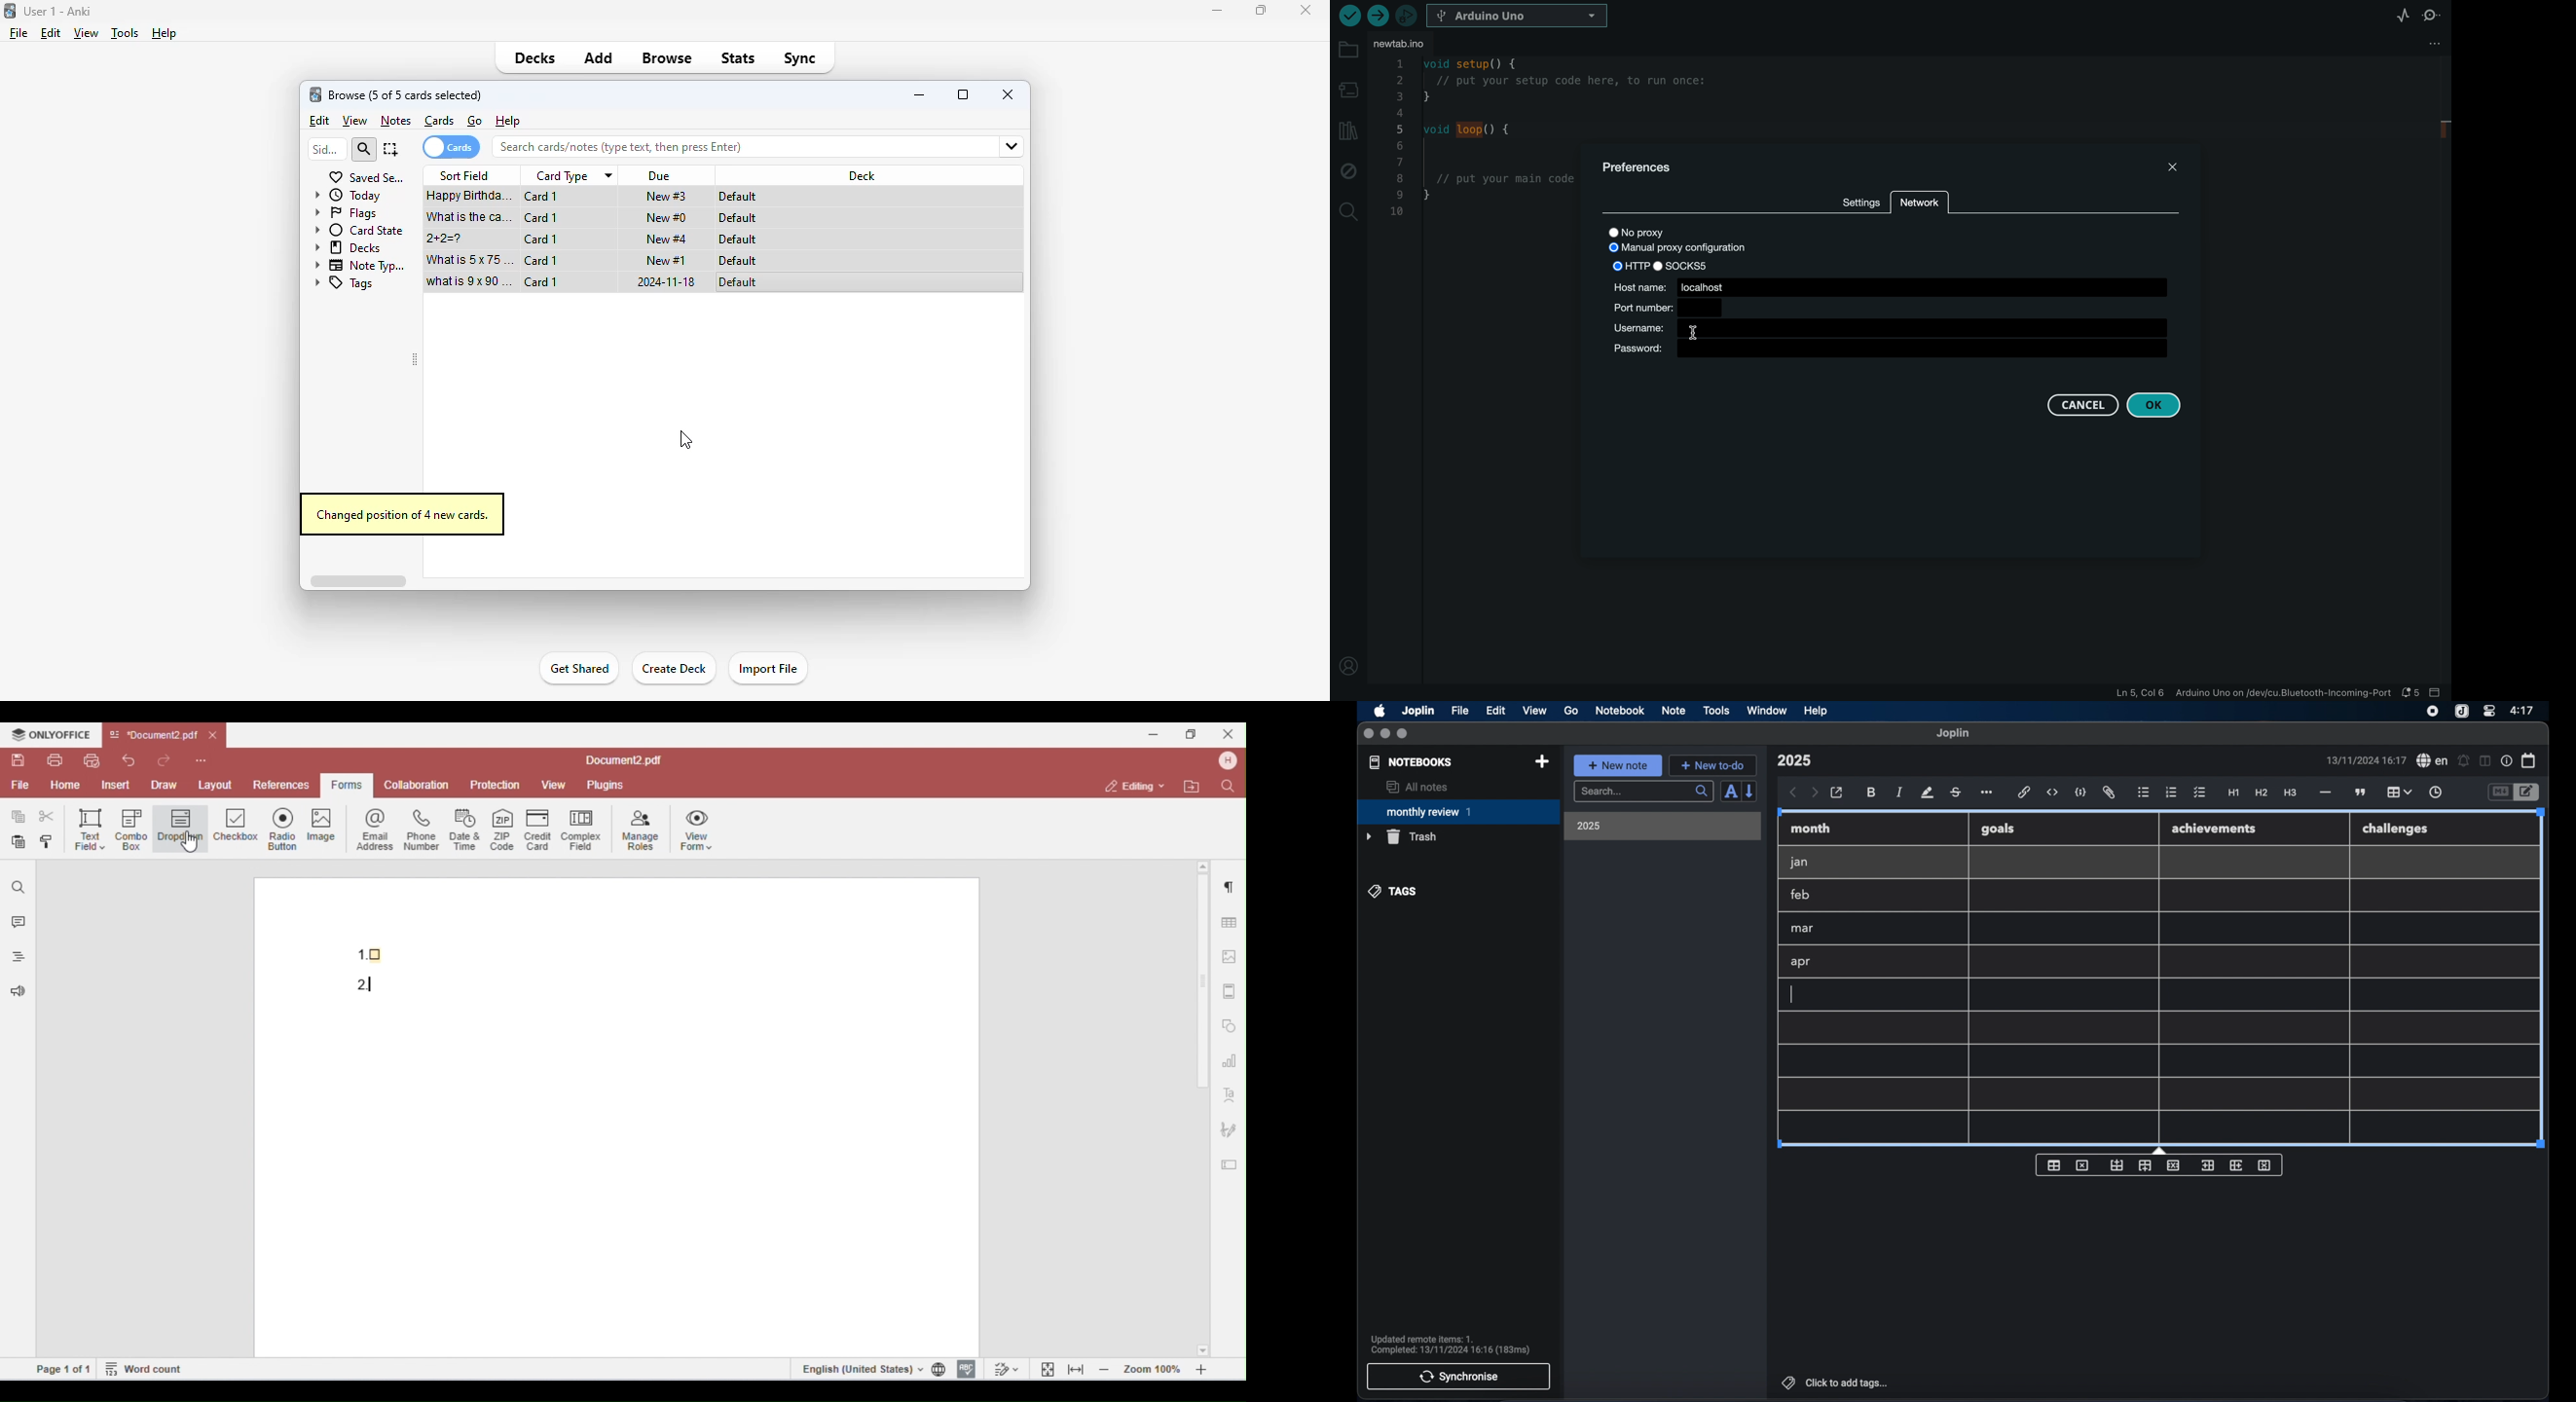 This screenshot has height=1428, width=2576. Describe the element at coordinates (2523, 710) in the screenshot. I see `time` at that location.